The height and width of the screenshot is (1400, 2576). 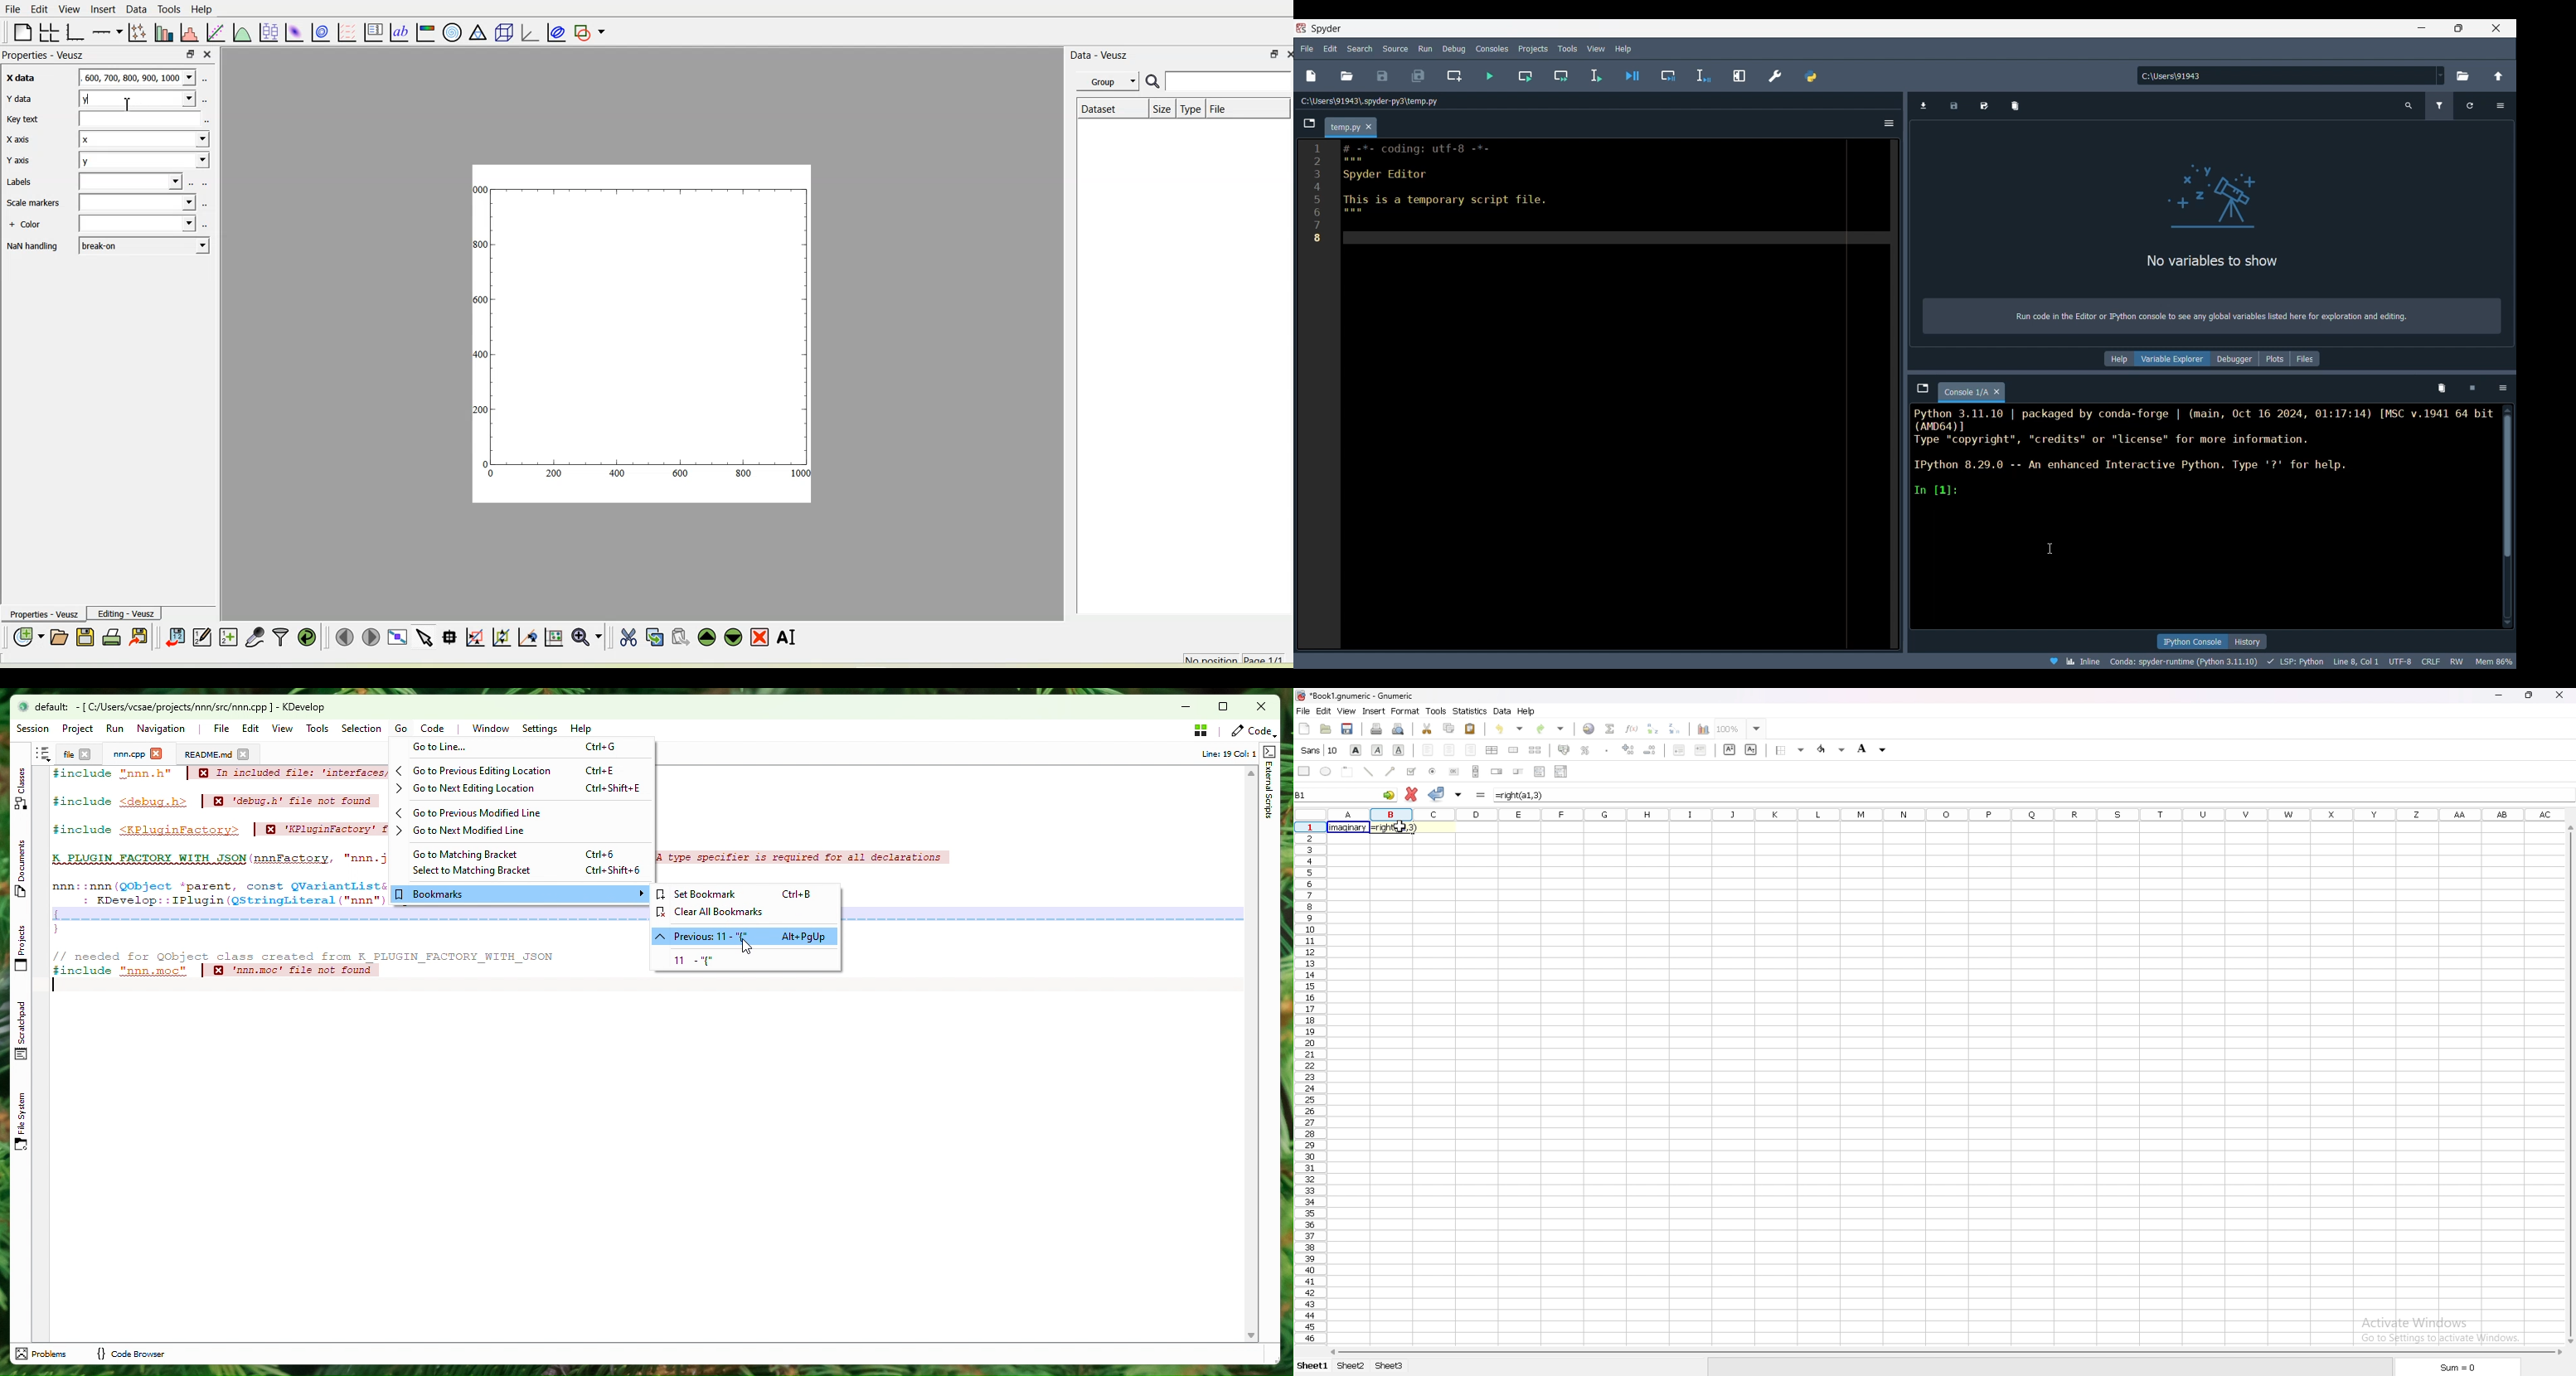 I want to click on Save all files, so click(x=1418, y=76).